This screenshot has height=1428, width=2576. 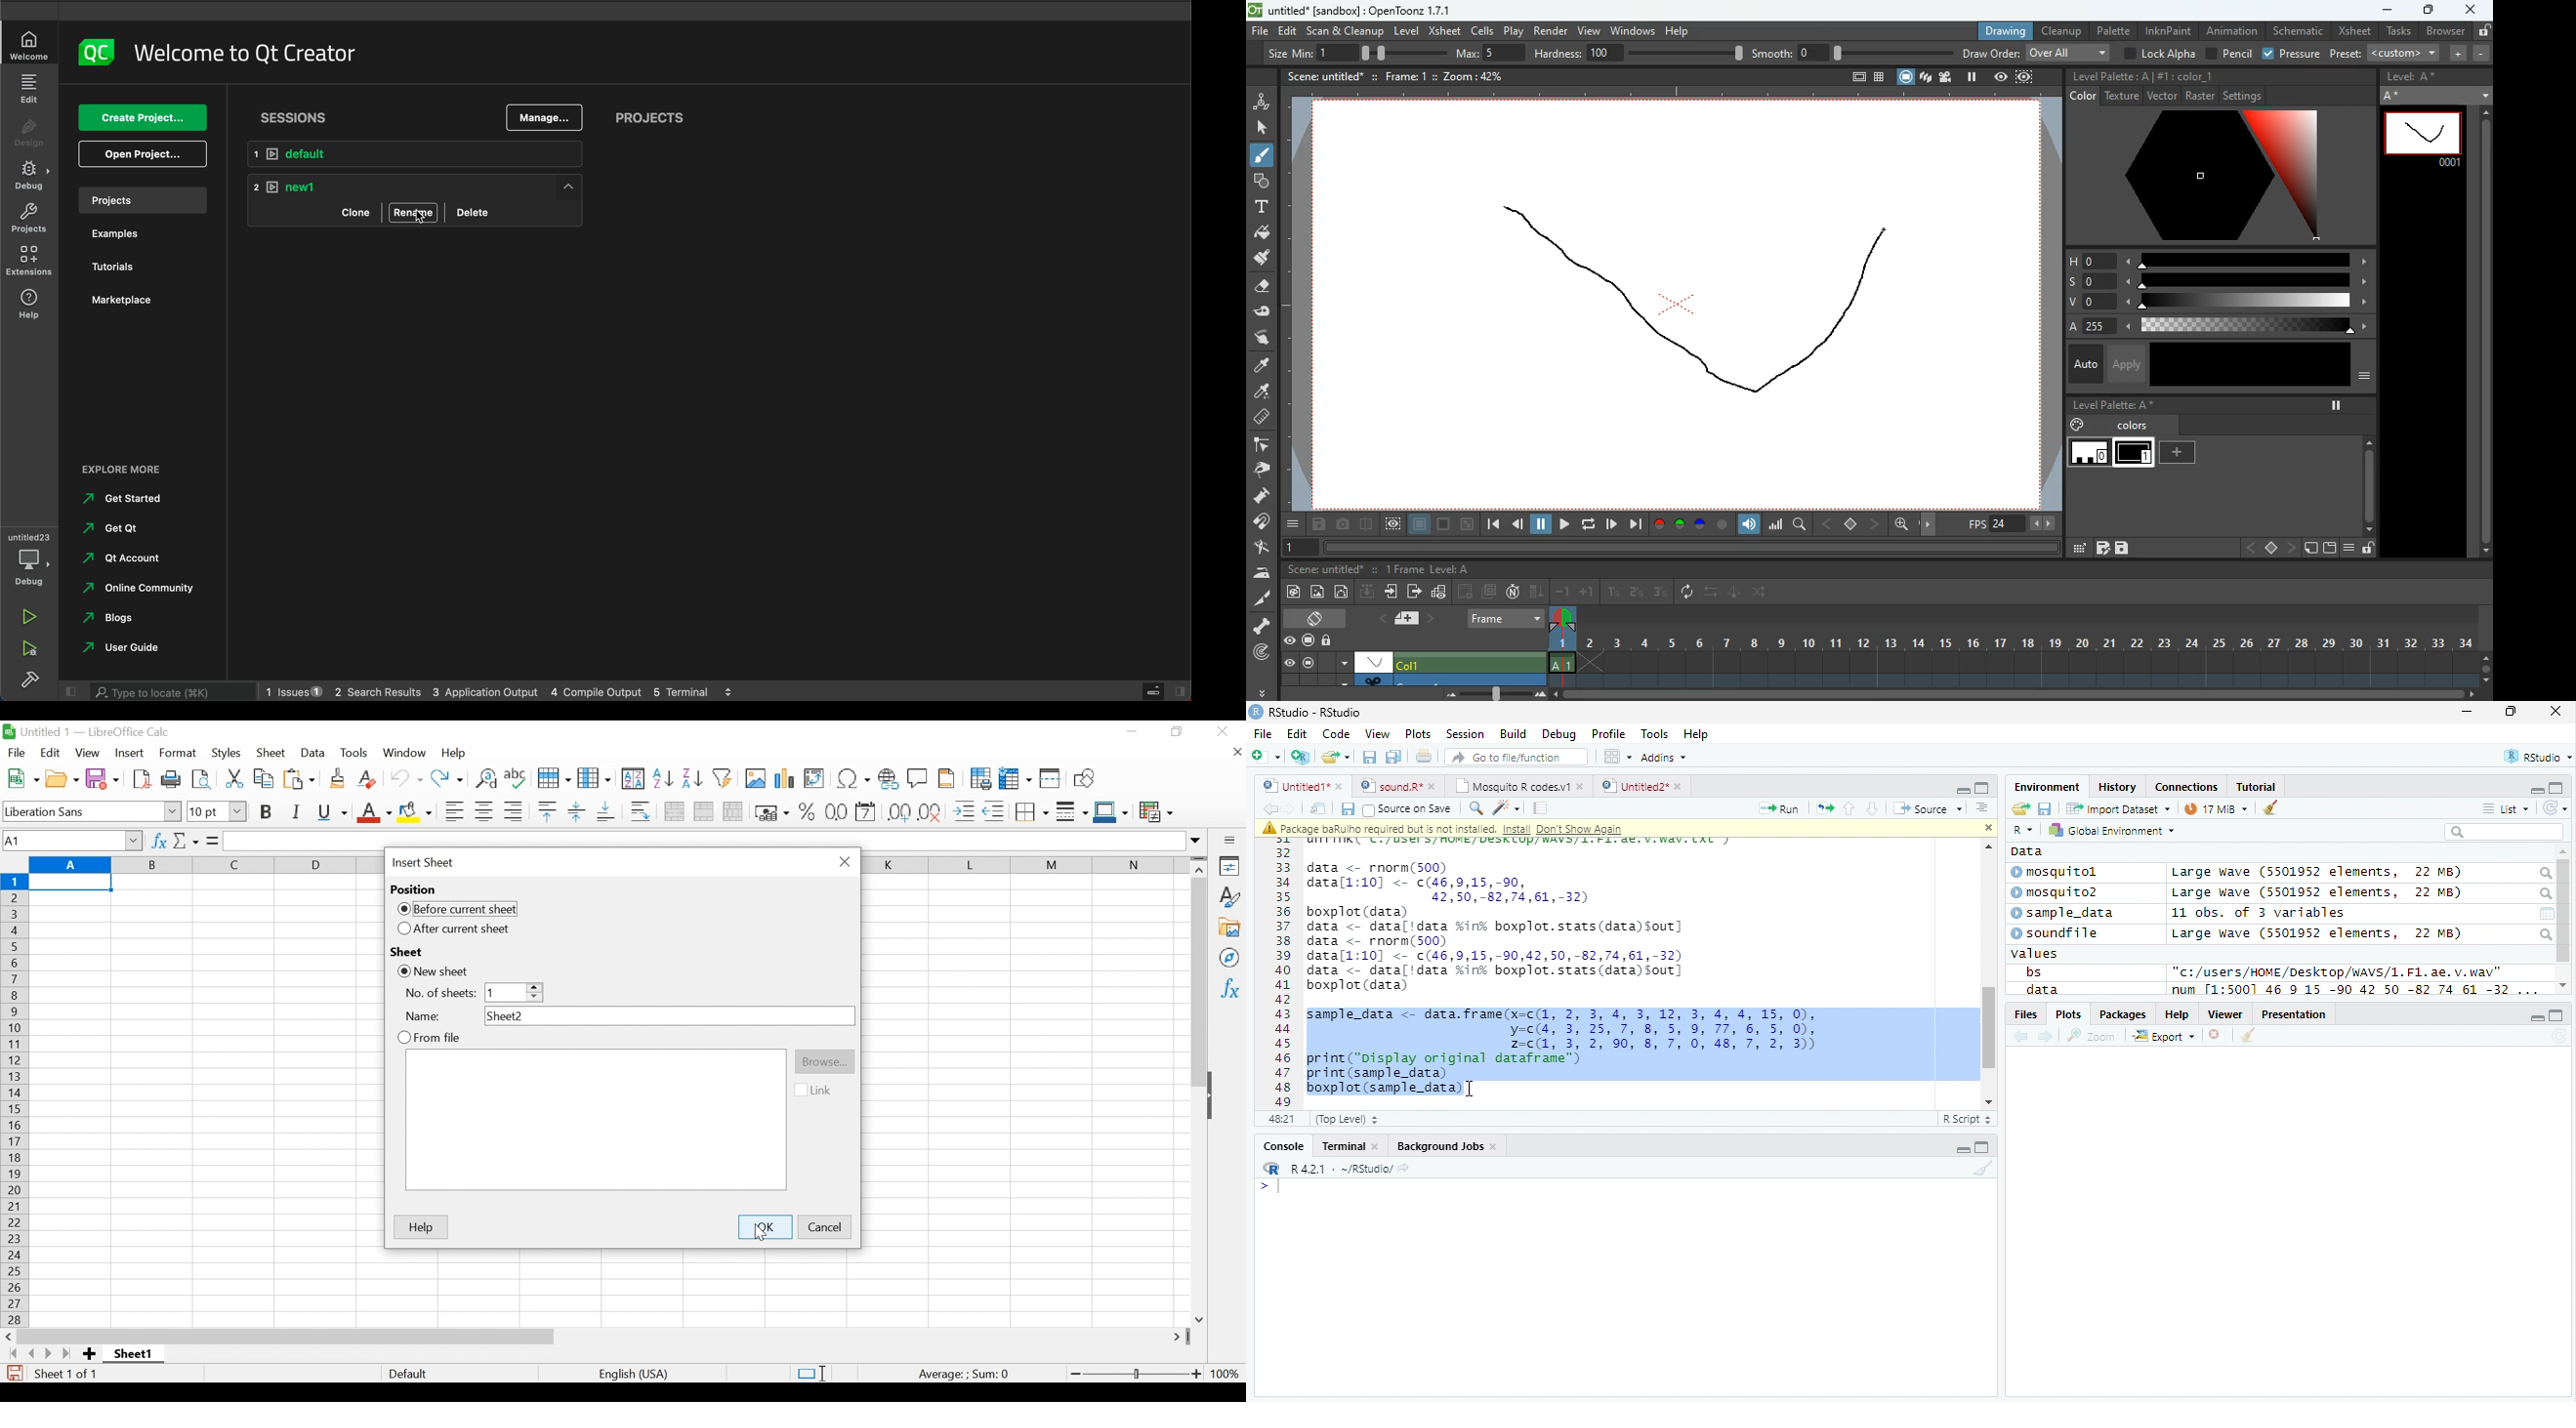 What do you see at coordinates (404, 753) in the screenshot?
I see `Window` at bounding box center [404, 753].